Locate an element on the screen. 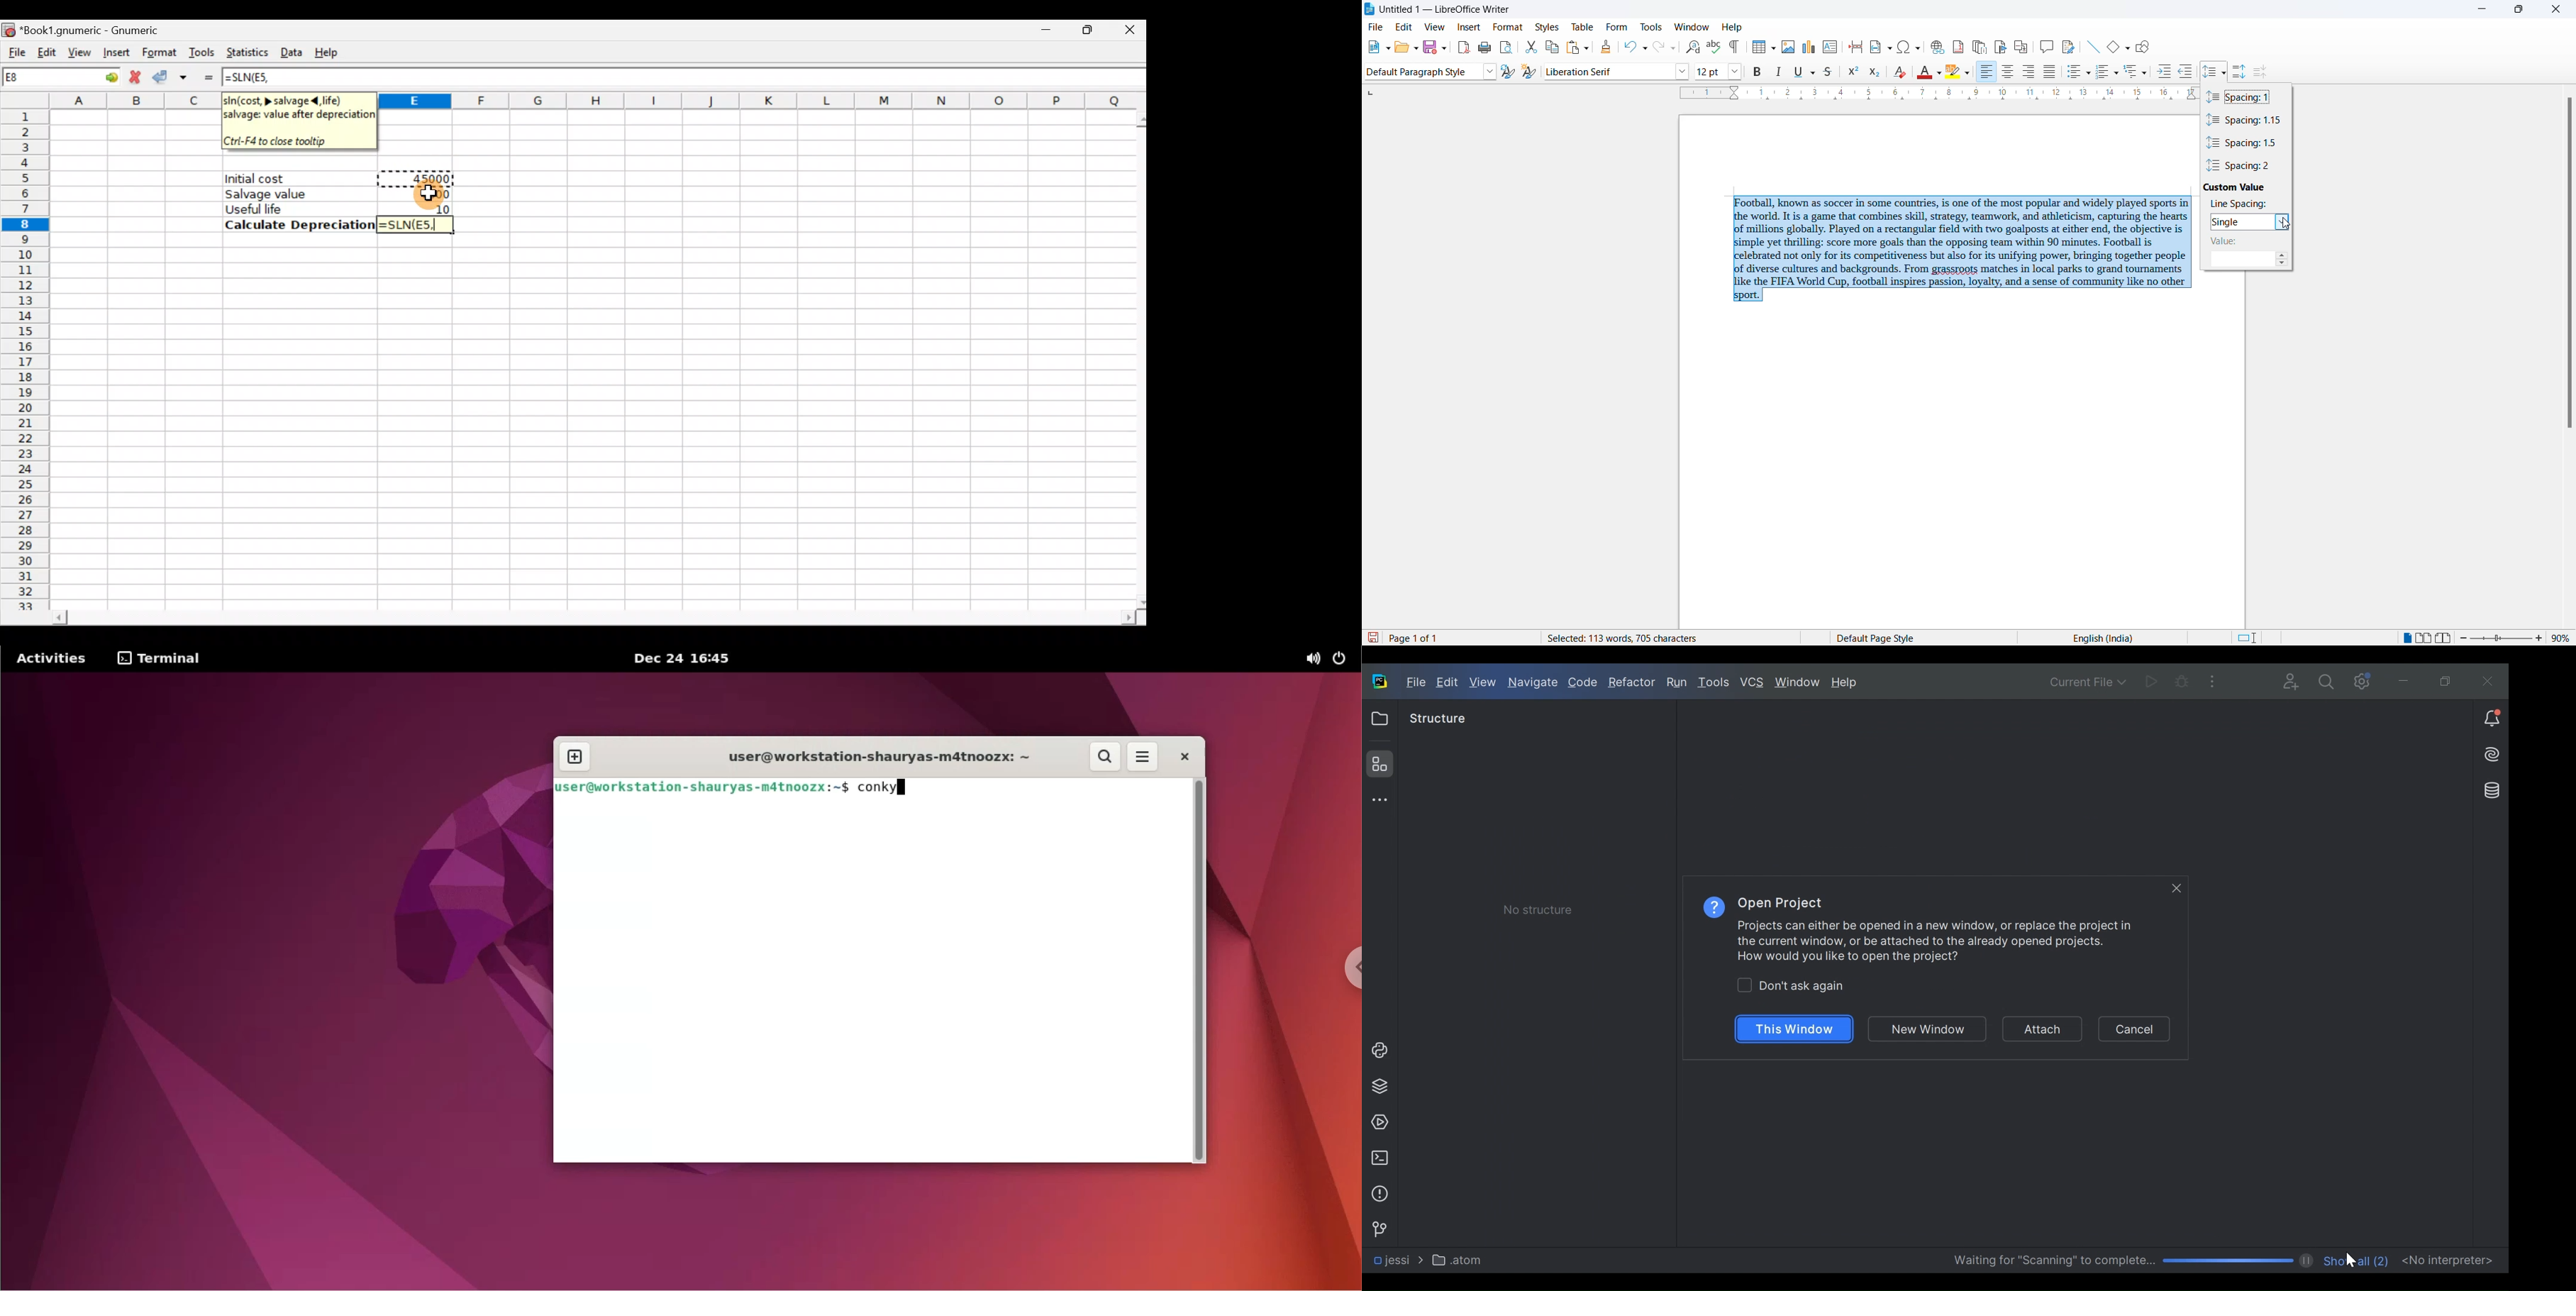  superscript is located at coordinates (1854, 72).